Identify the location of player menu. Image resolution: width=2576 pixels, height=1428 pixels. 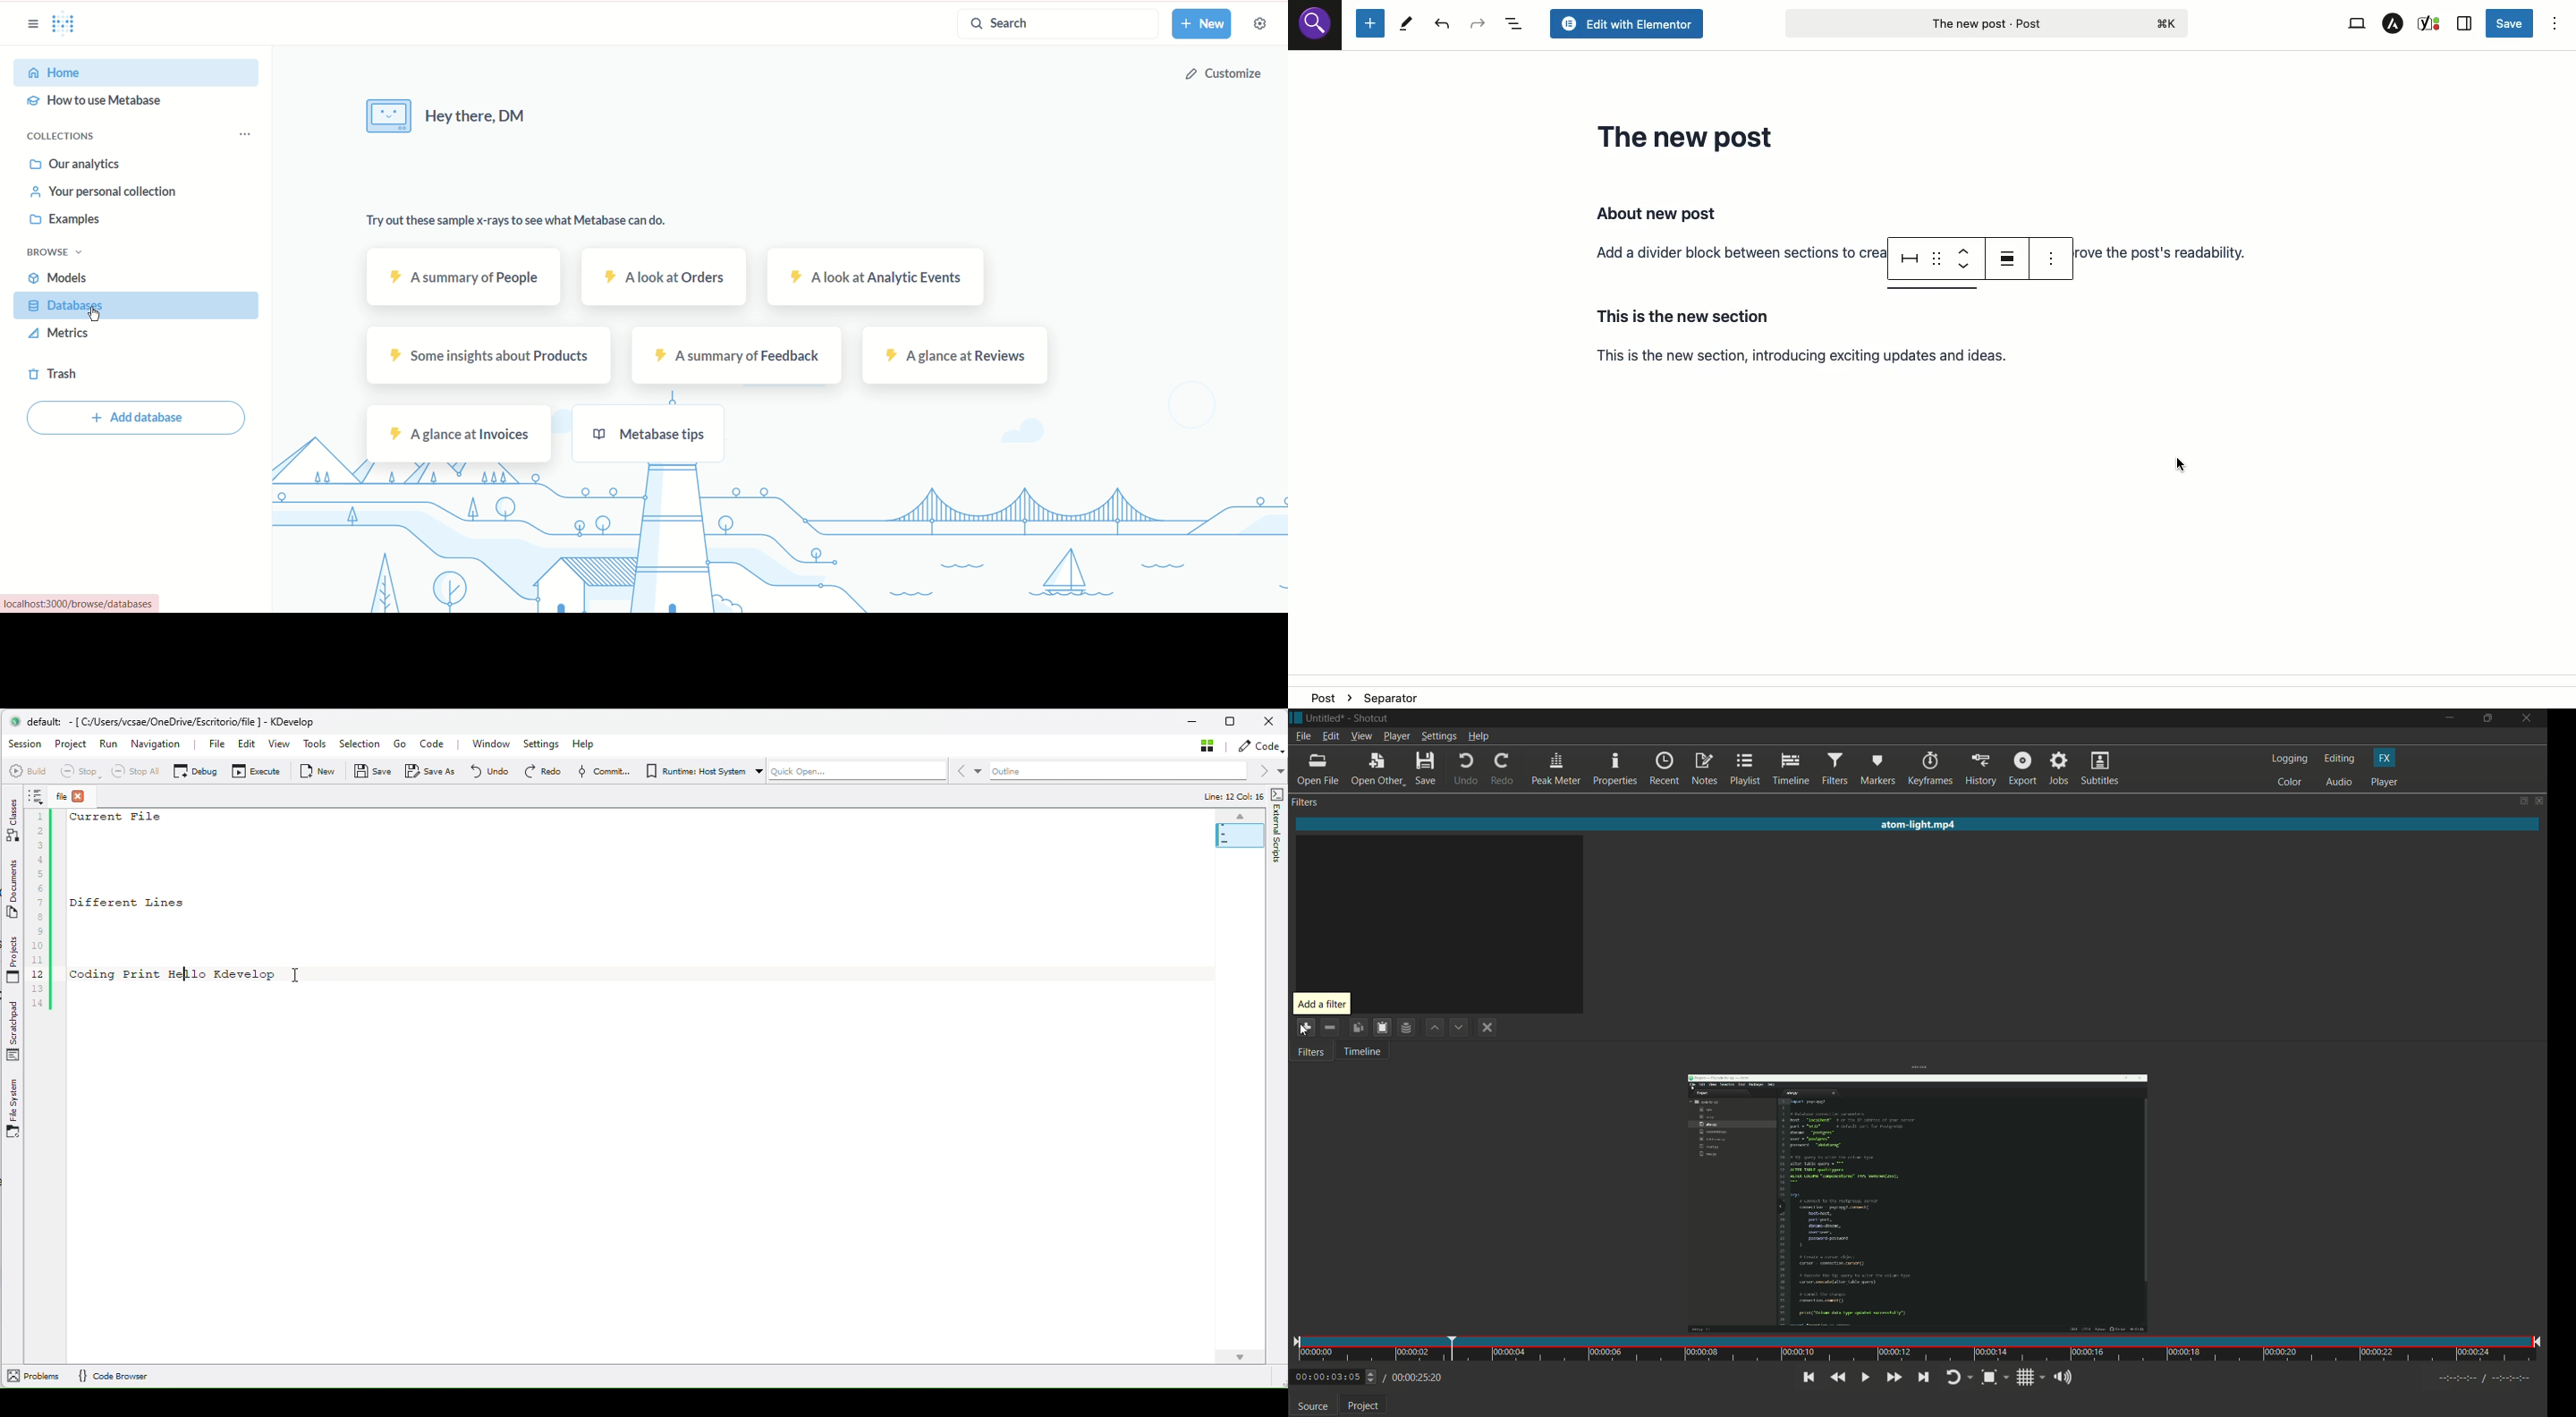
(1397, 737).